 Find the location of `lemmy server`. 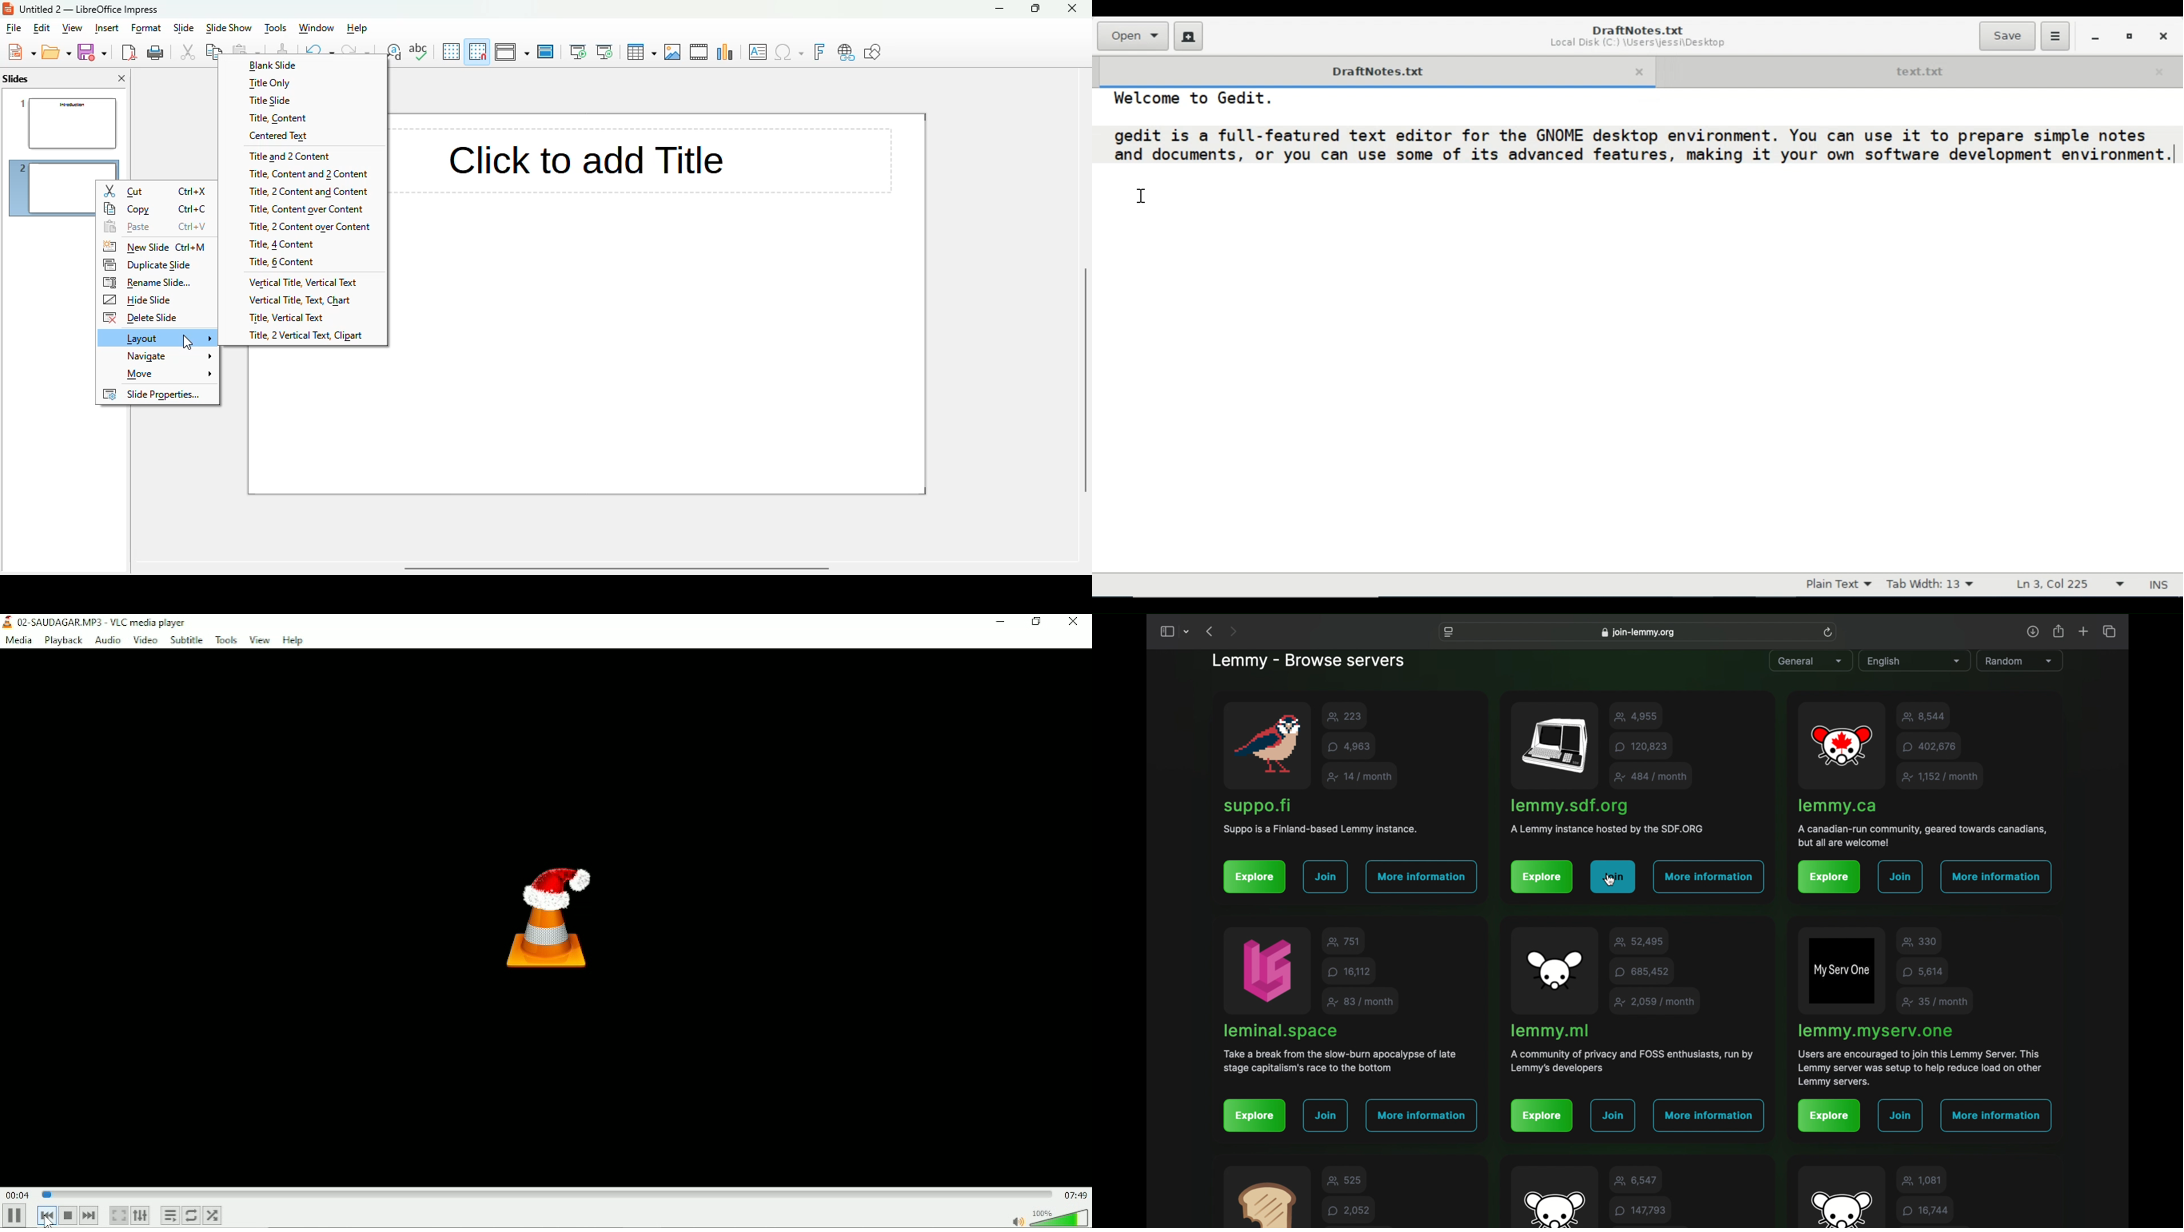

lemmy server is located at coordinates (1837, 807).